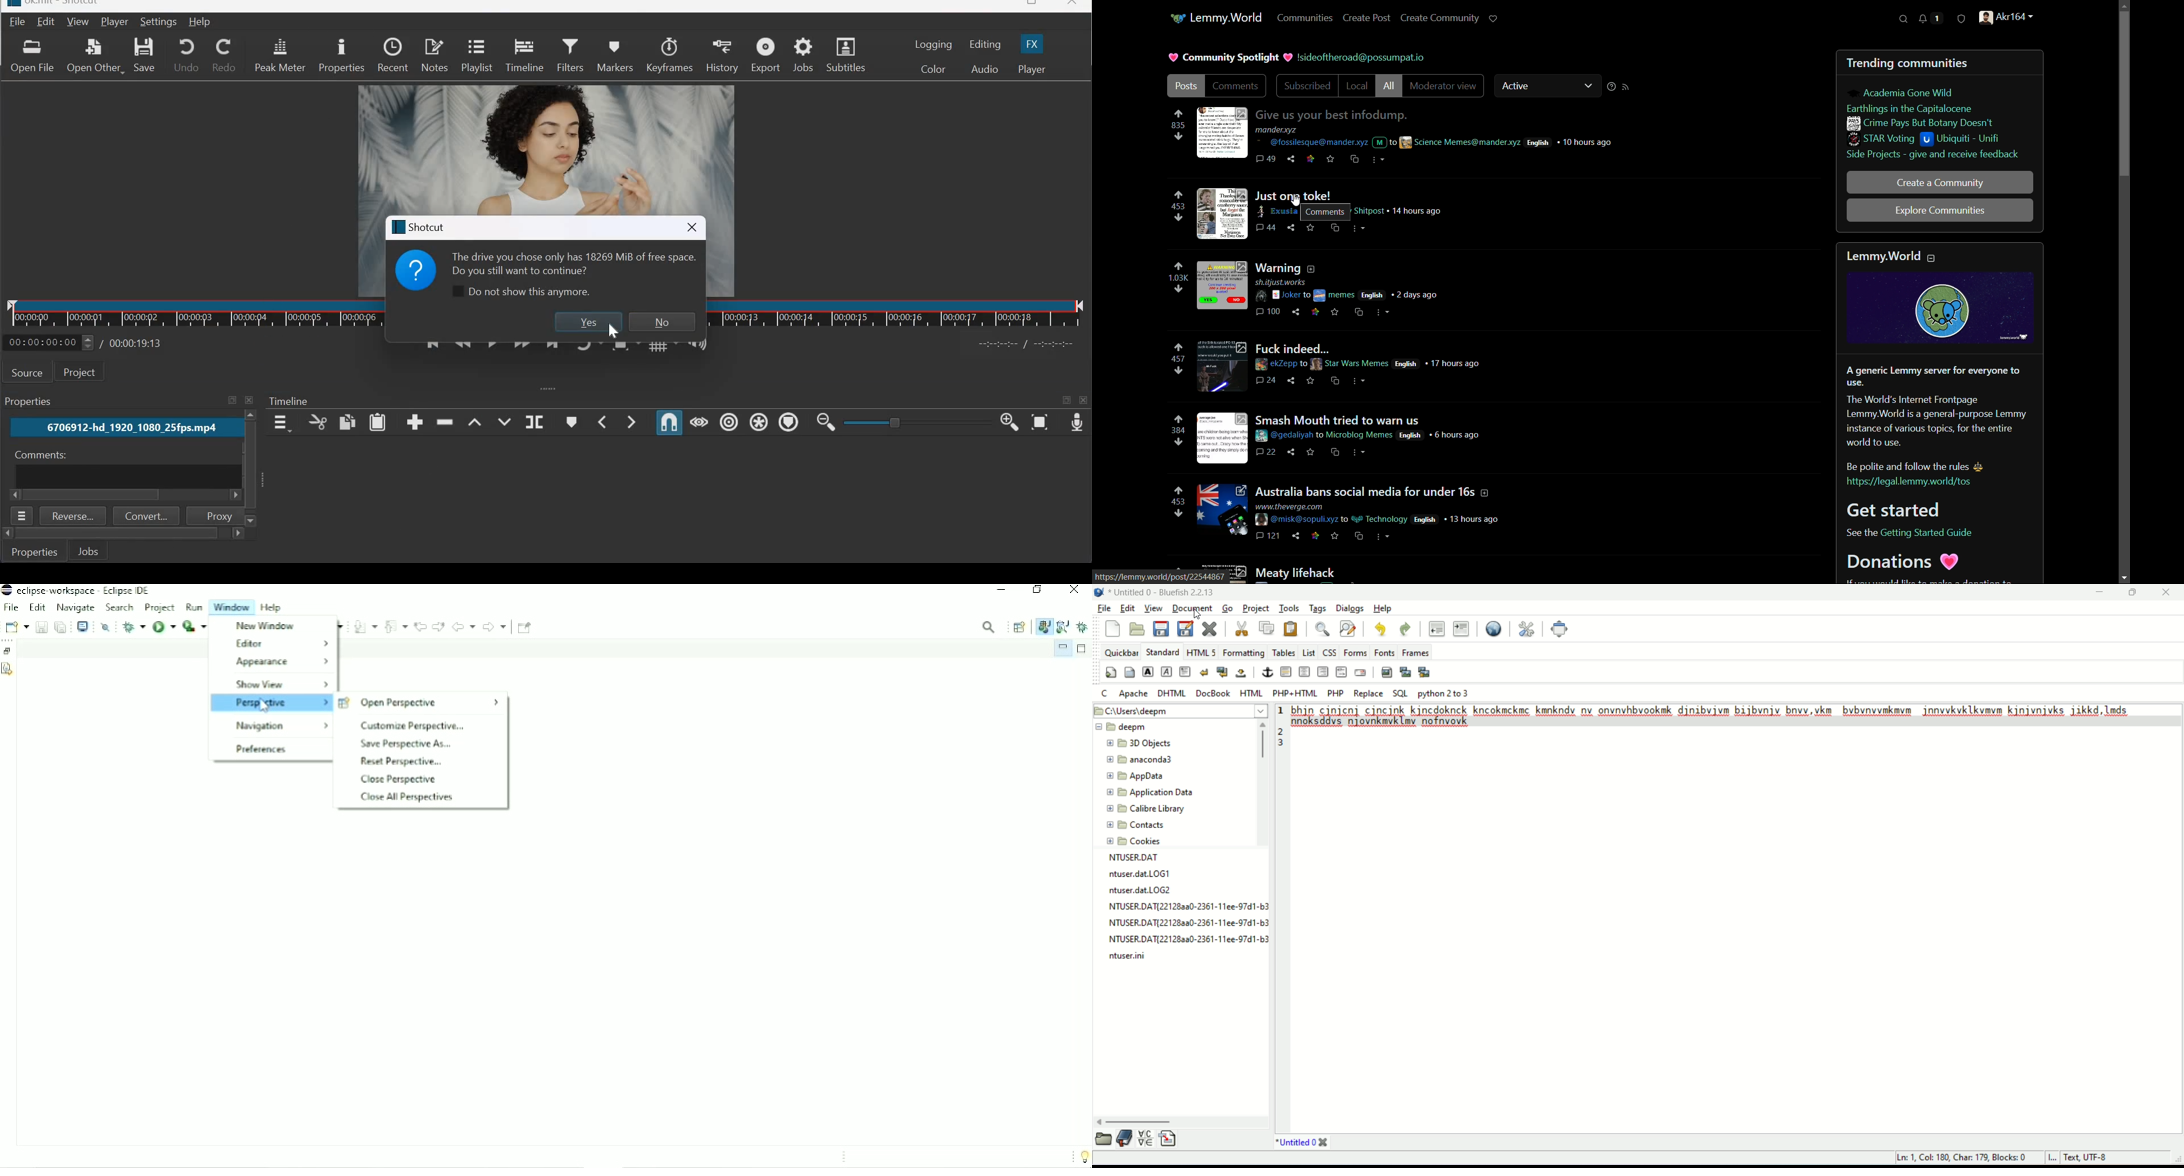 Image resolution: width=2184 pixels, height=1176 pixels. Describe the element at coordinates (986, 44) in the screenshot. I see `Editing` at that location.